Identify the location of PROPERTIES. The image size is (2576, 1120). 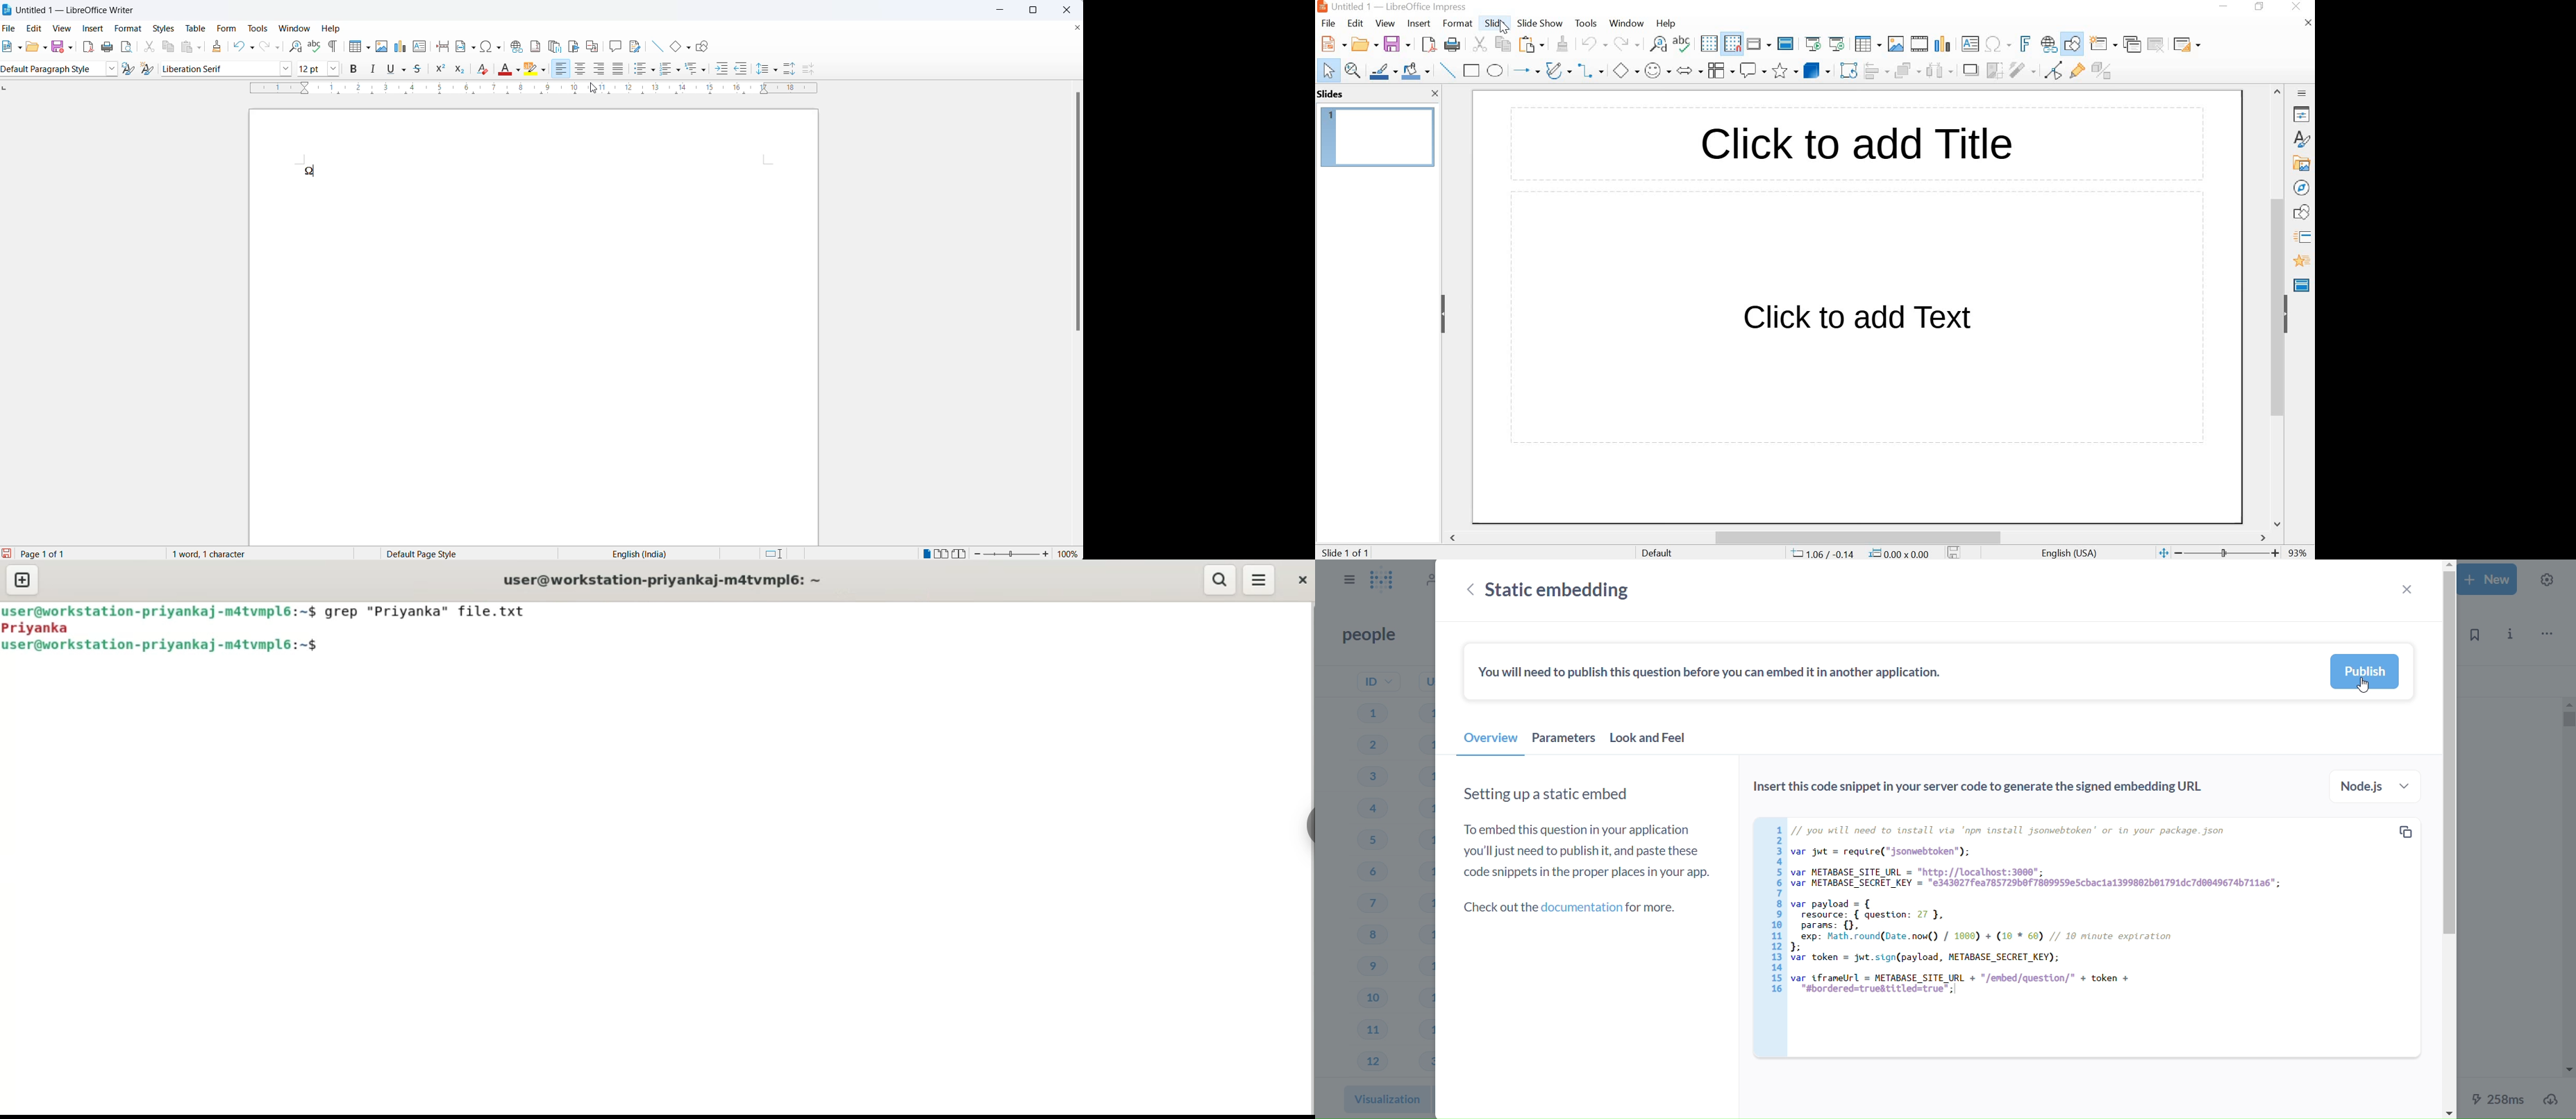
(2303, 115).